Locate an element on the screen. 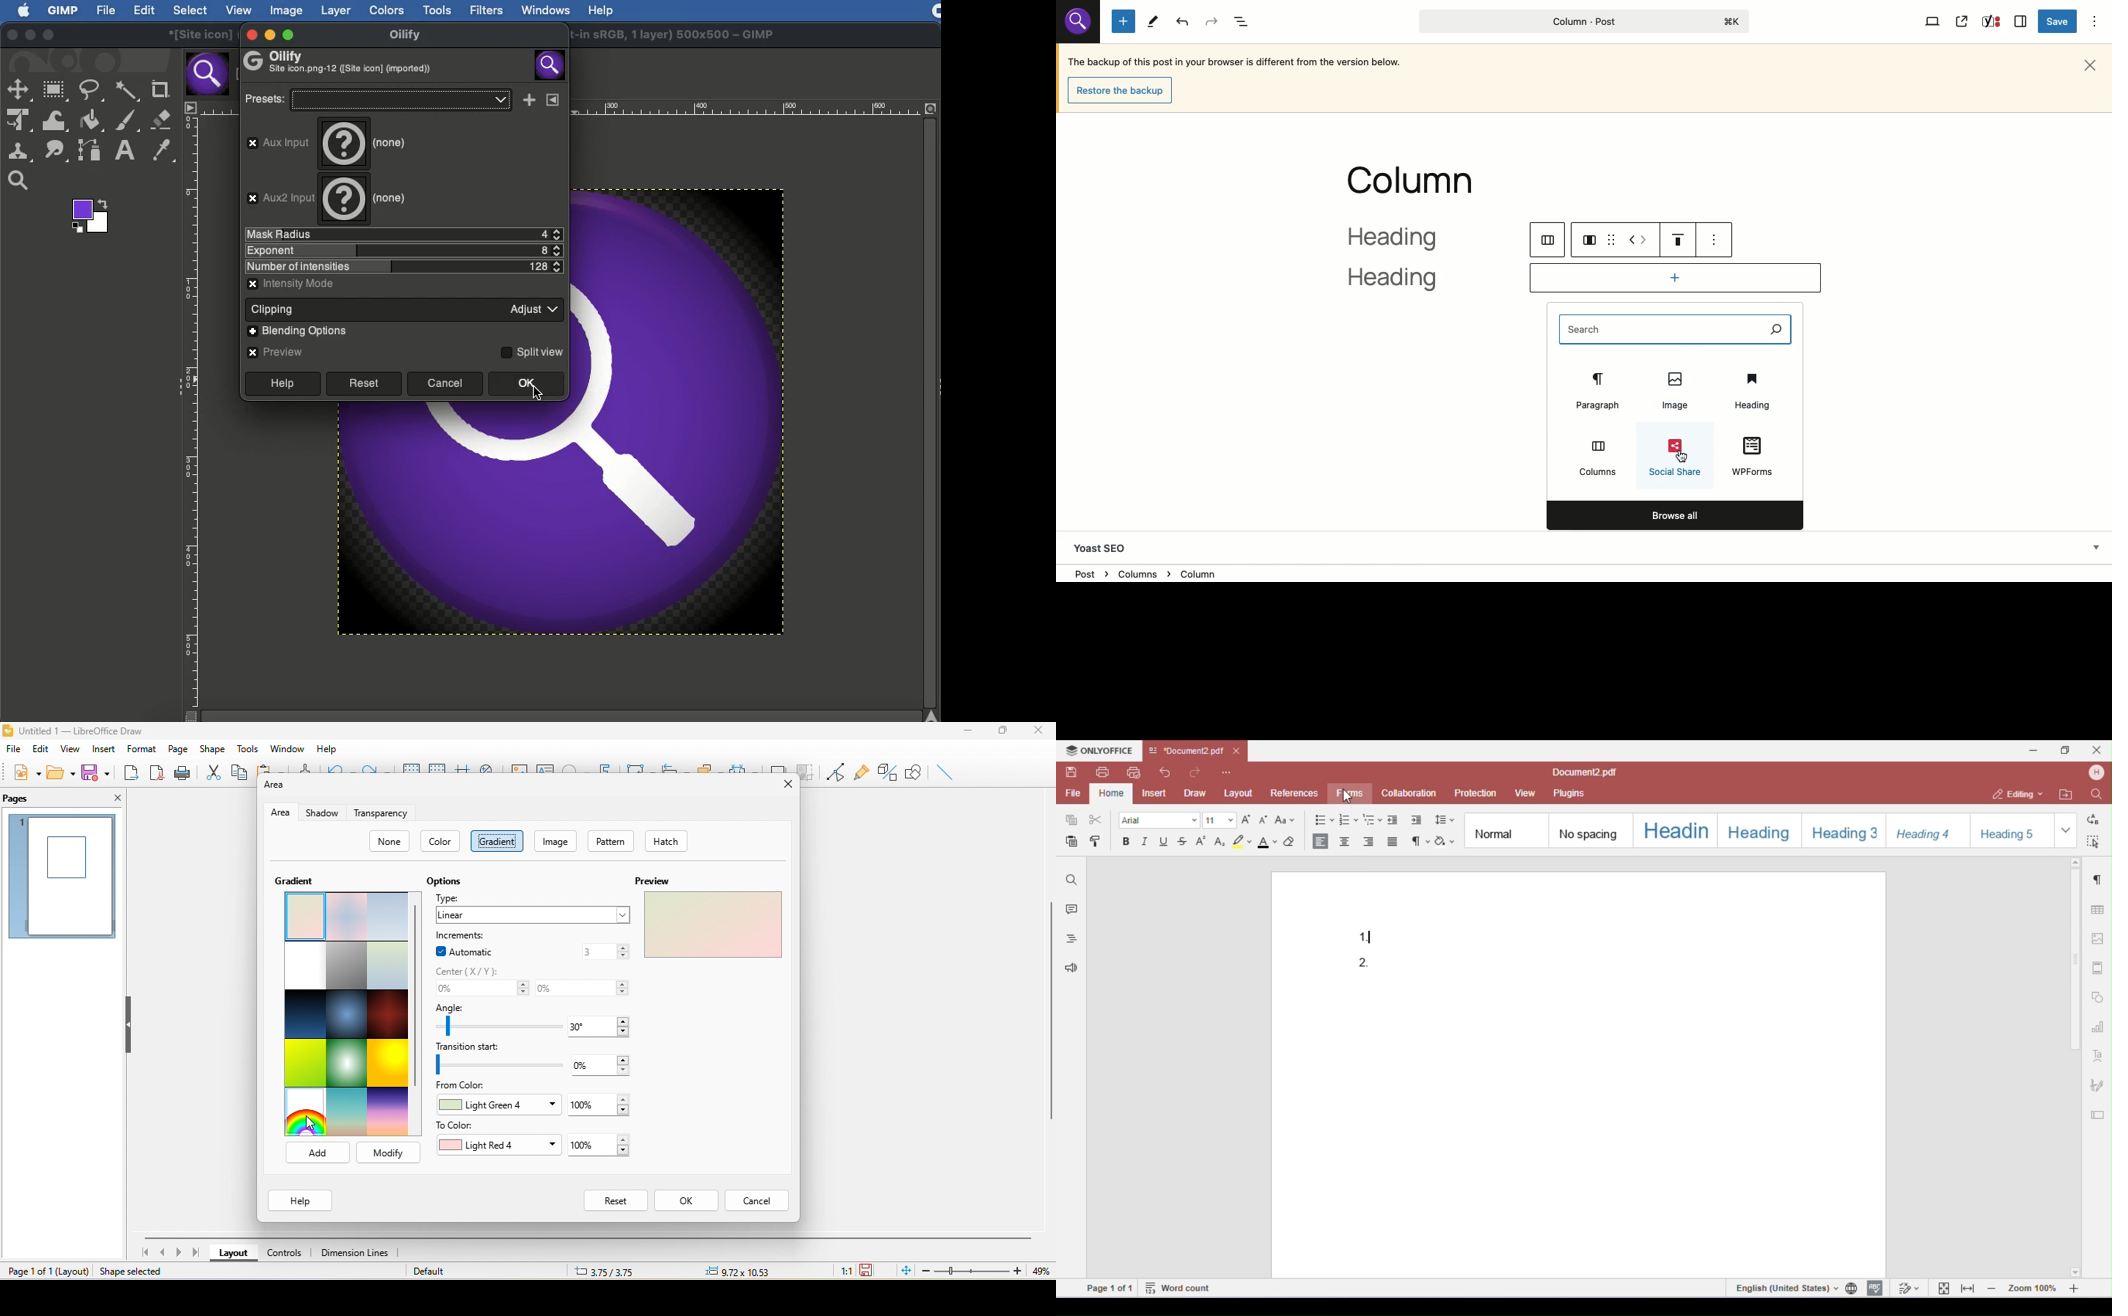  sunrise is located at coordinates (348, 1115).